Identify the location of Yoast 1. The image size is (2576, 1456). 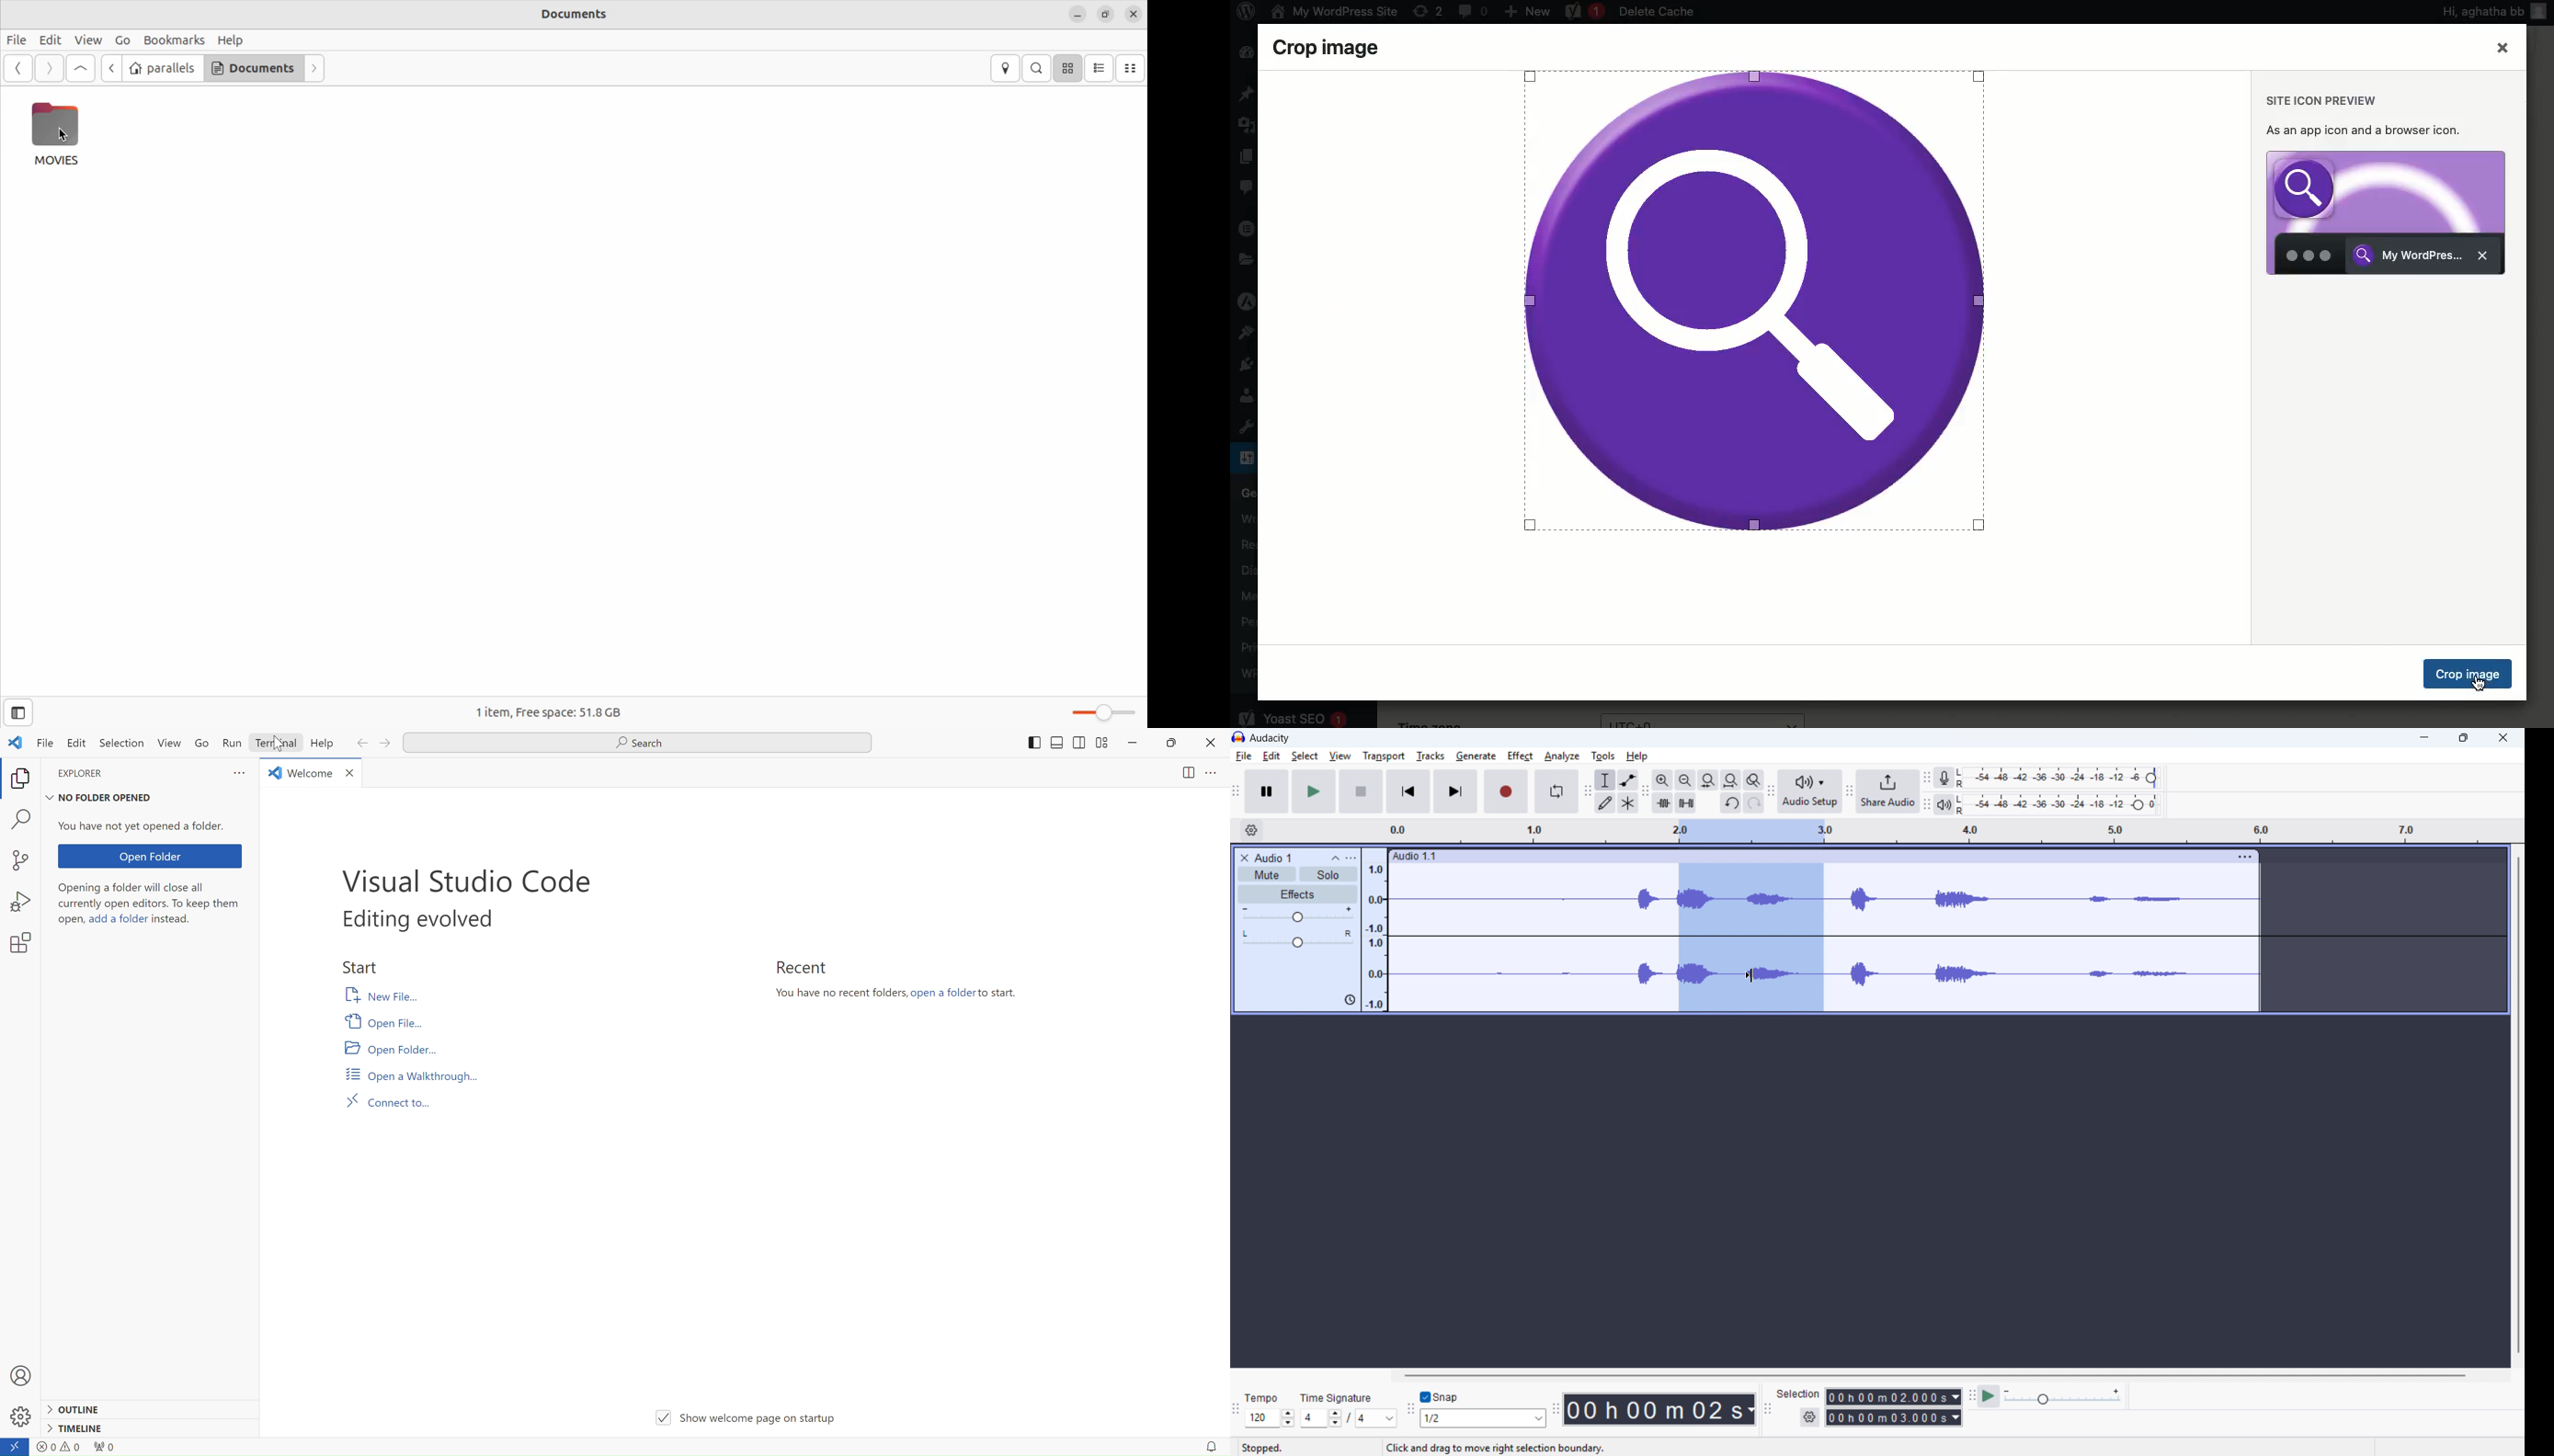
(1582, 12).